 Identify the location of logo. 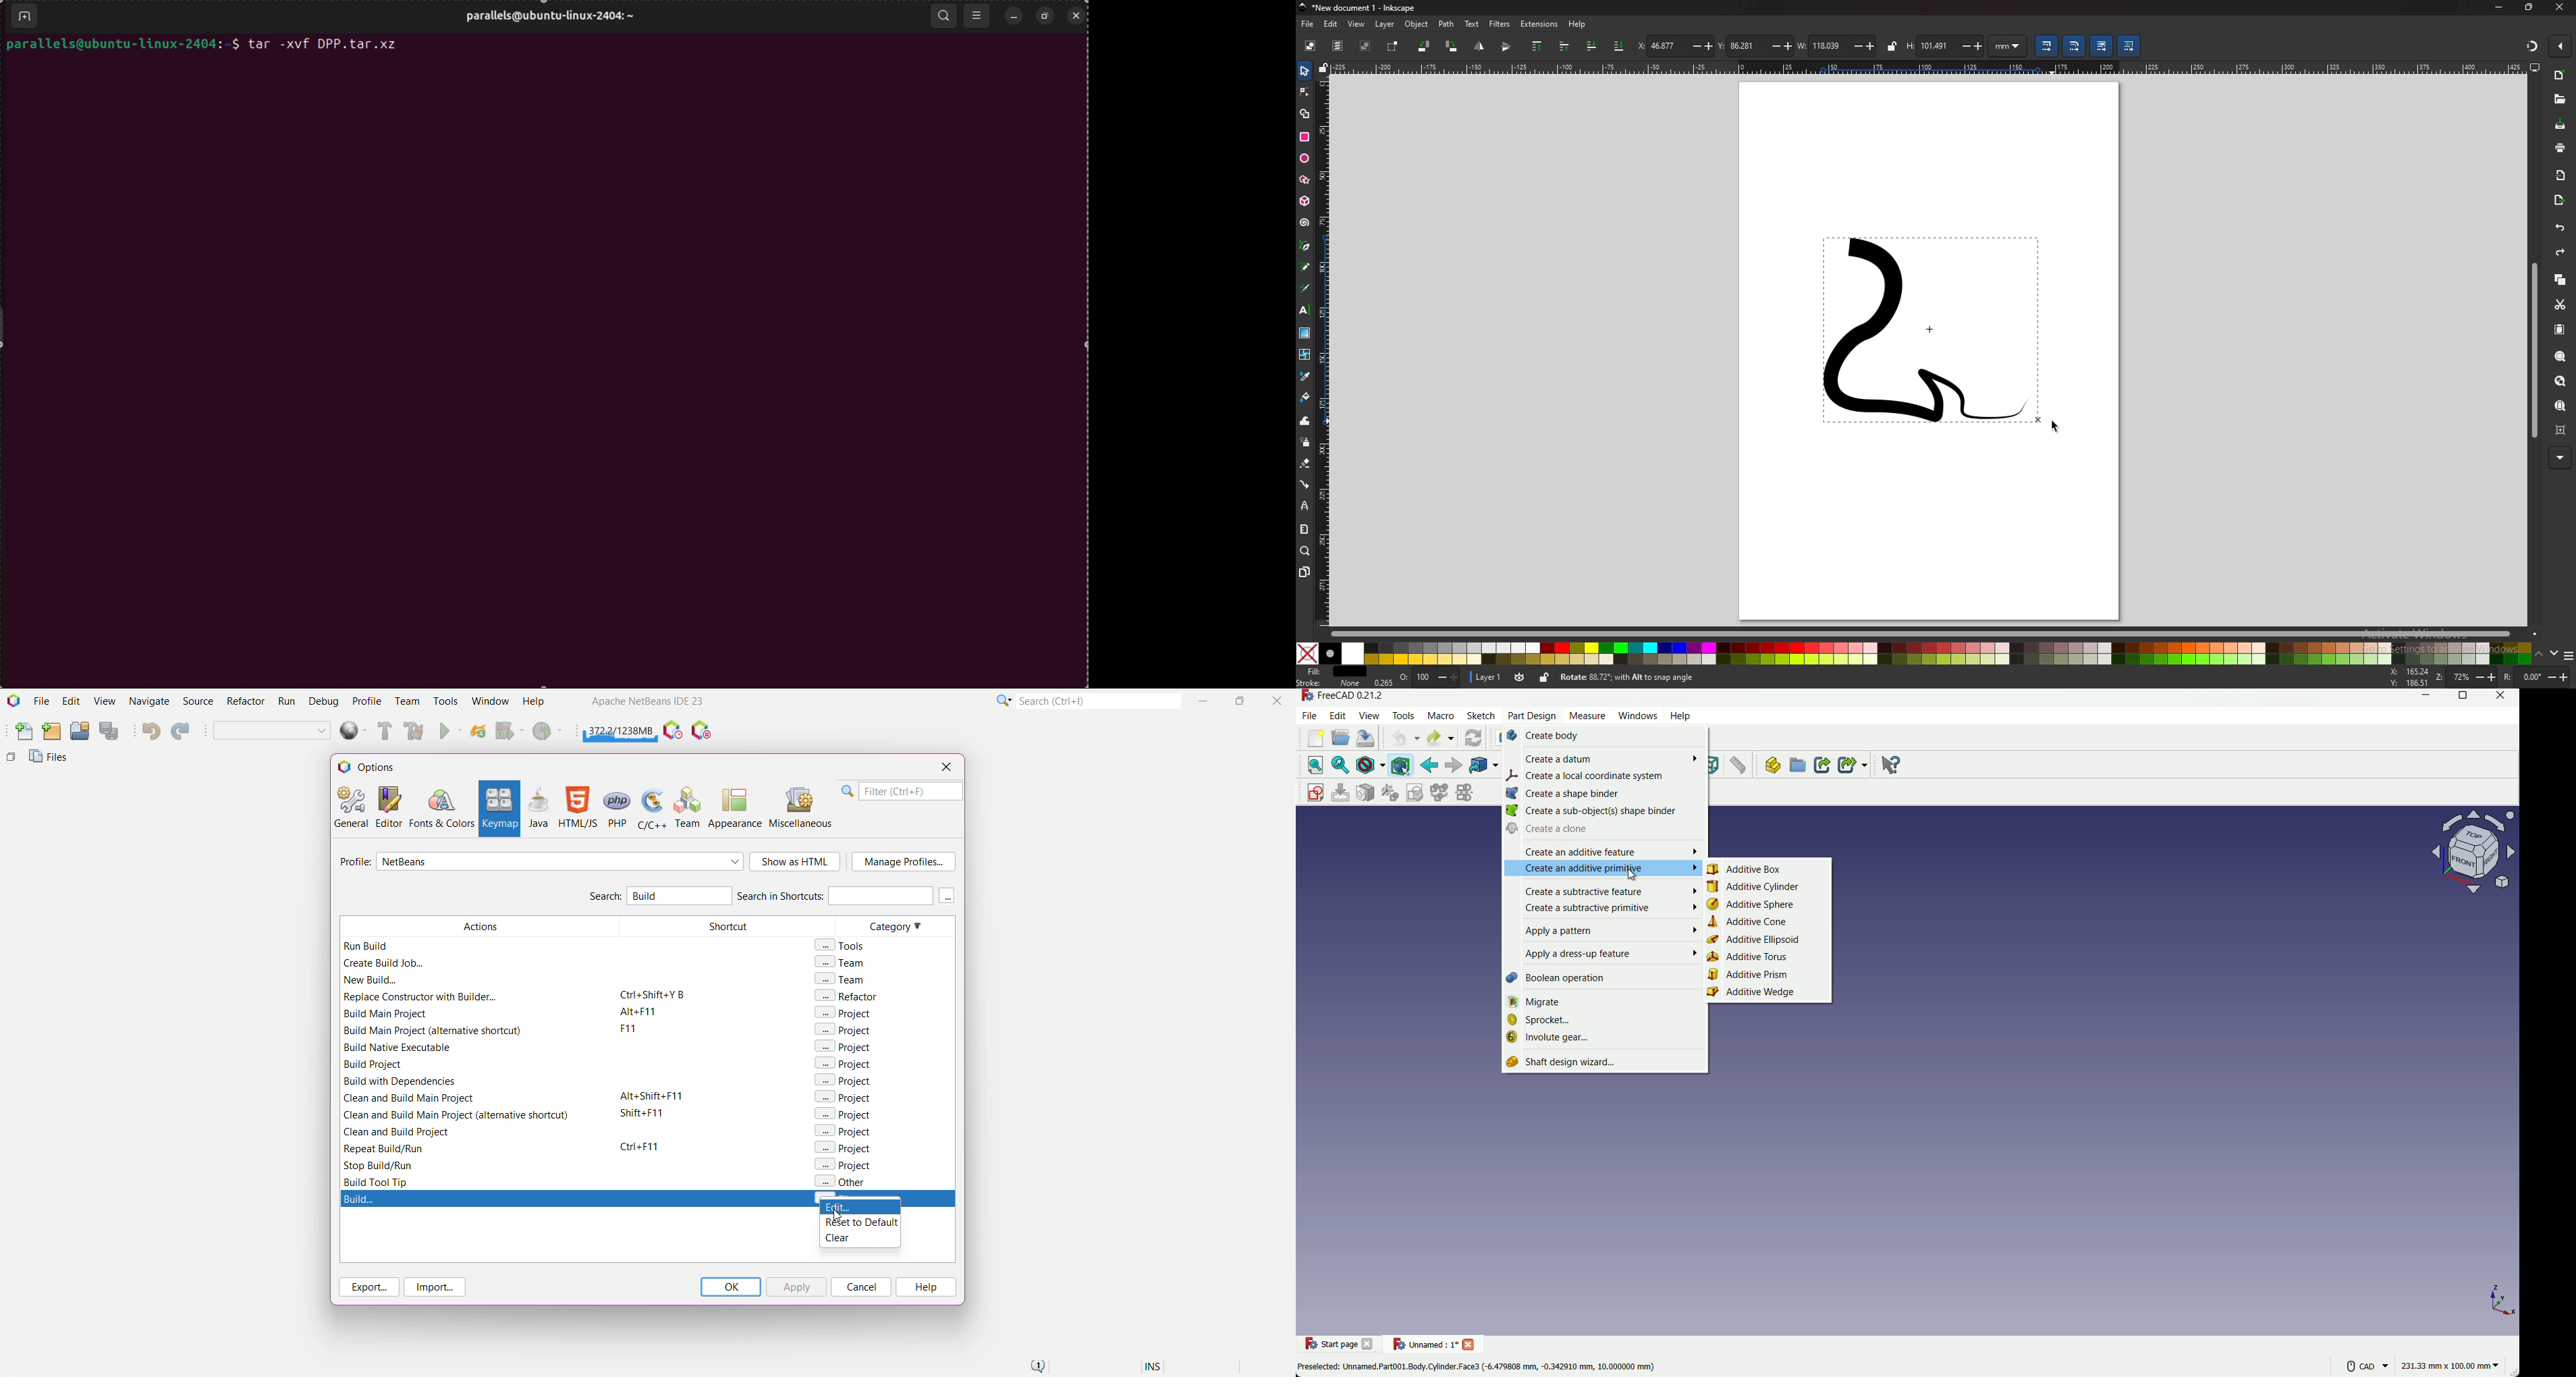
(1310, 1342).